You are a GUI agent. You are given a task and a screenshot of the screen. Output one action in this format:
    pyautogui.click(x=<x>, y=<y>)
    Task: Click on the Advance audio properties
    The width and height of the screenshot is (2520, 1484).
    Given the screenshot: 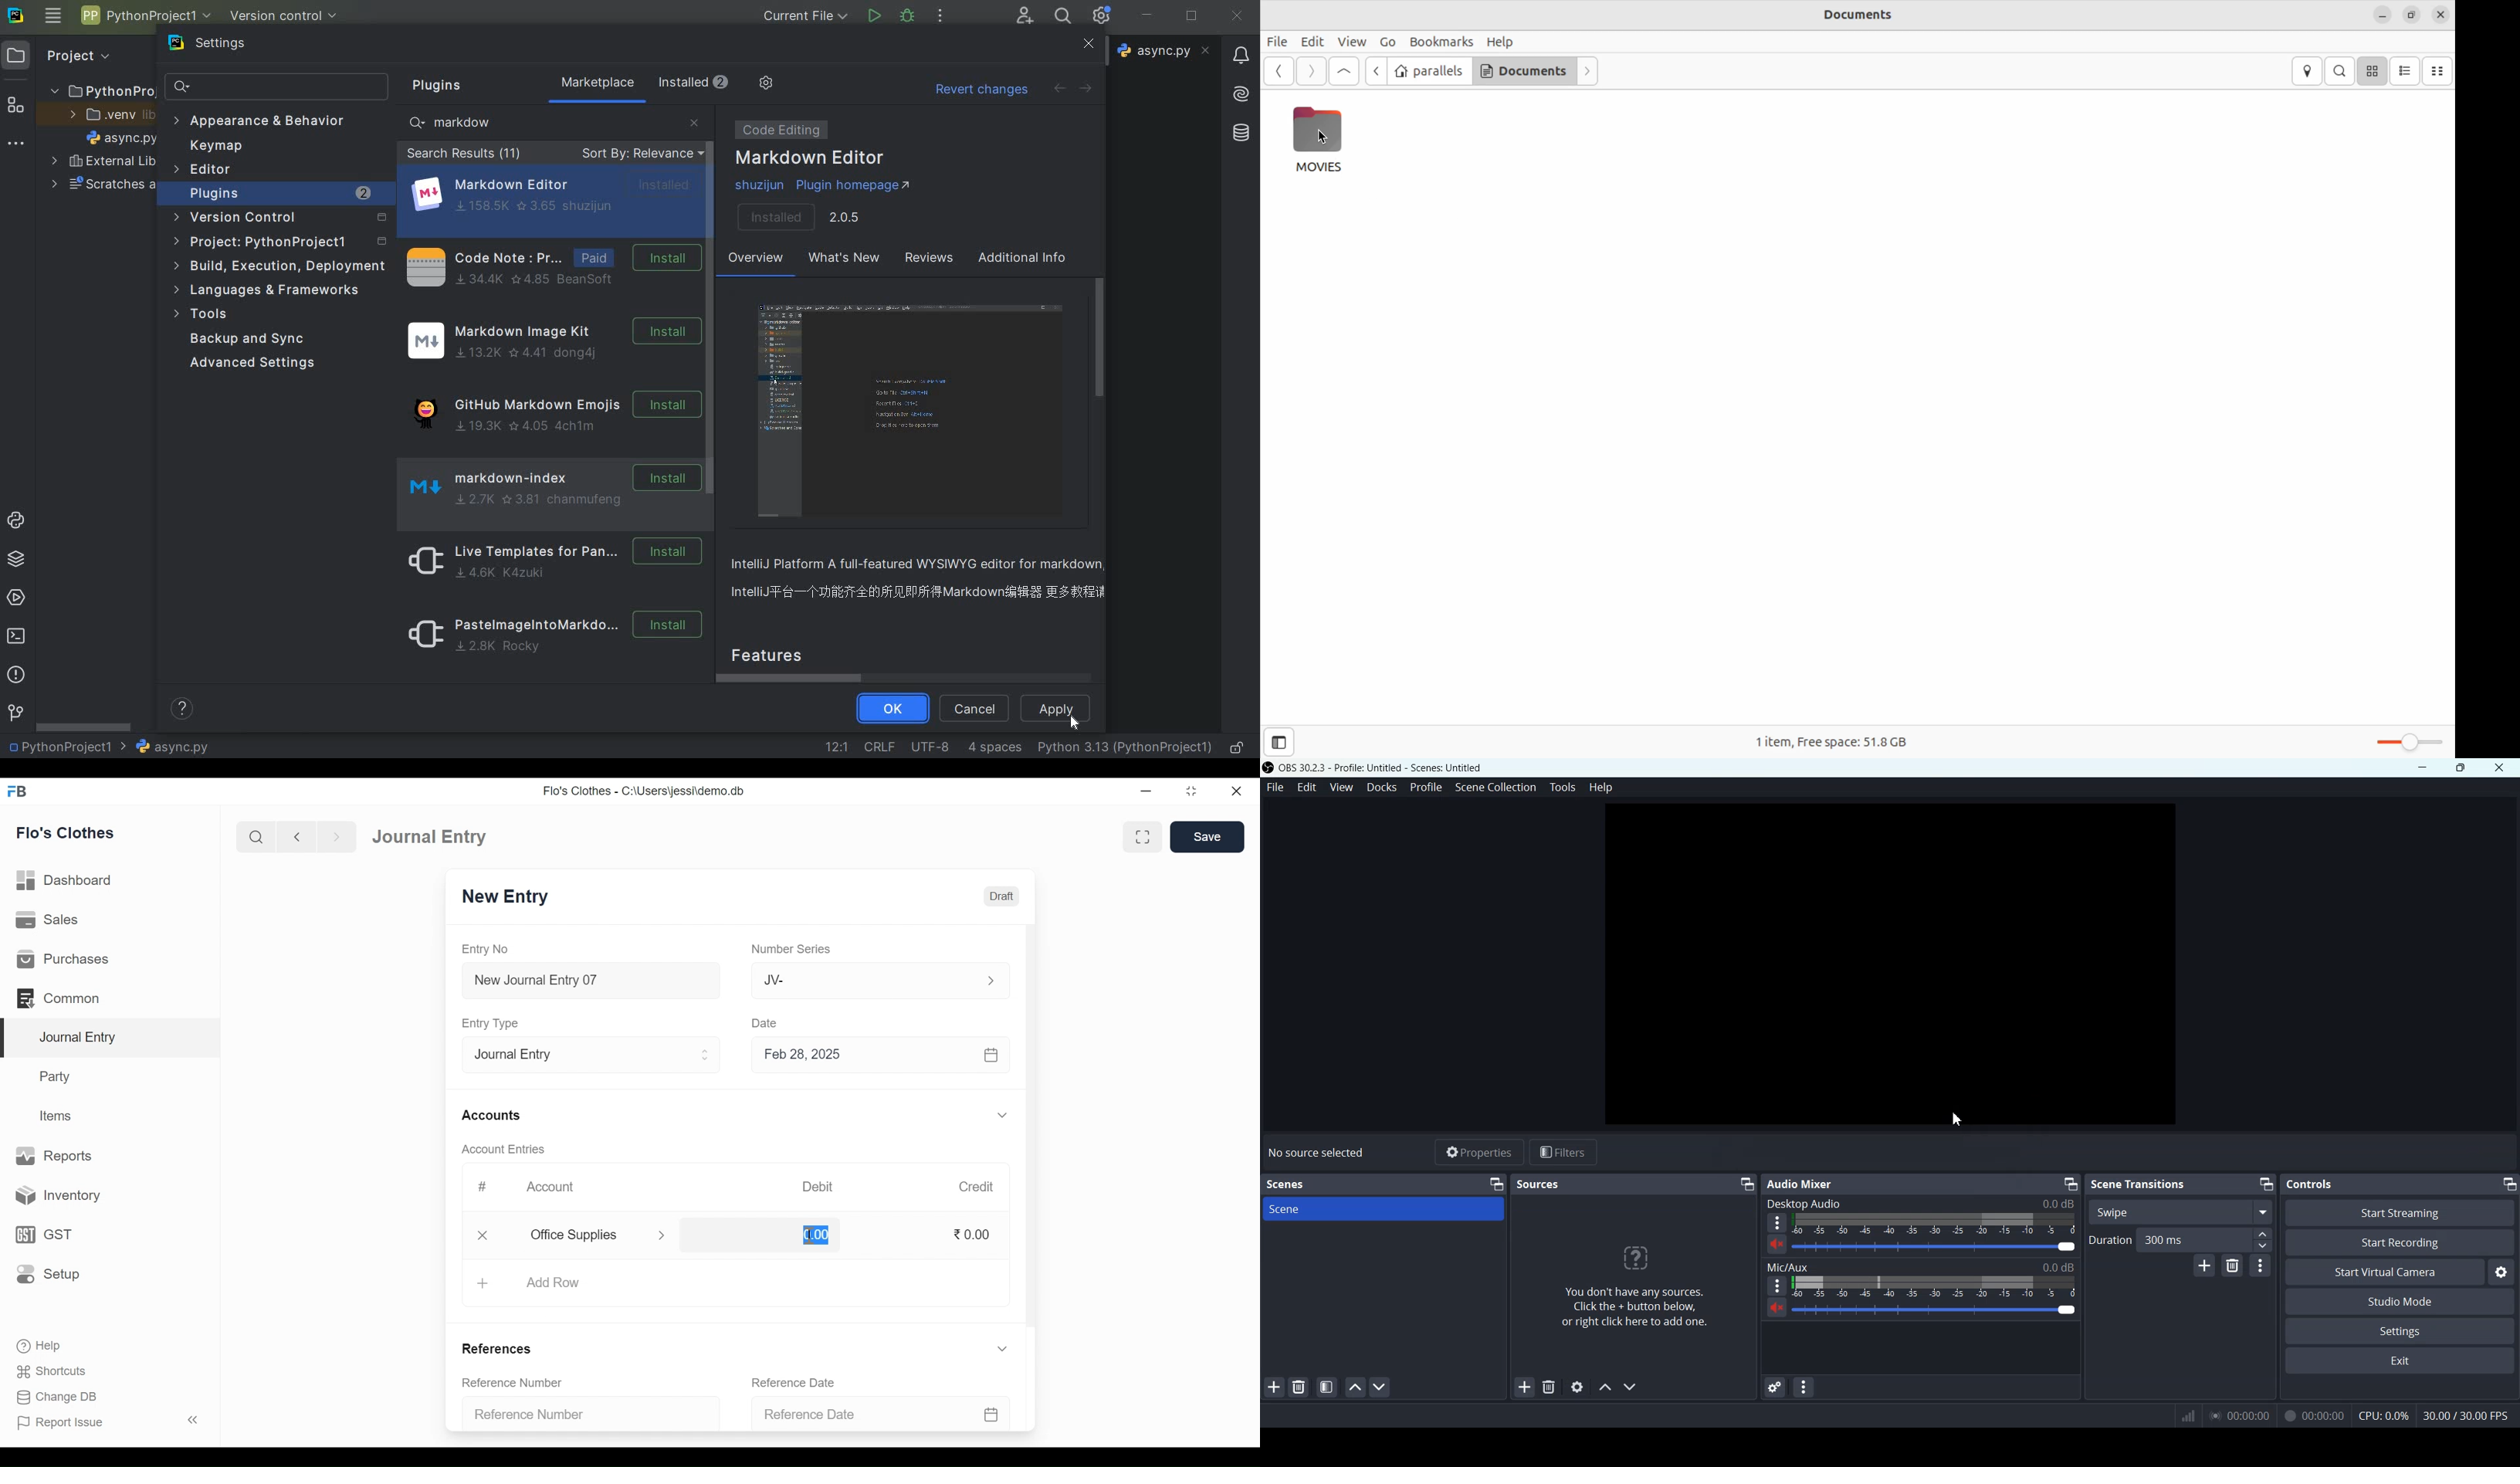 What is the action you would take?
    pyautogui.click(x=1775, y=1388)
    